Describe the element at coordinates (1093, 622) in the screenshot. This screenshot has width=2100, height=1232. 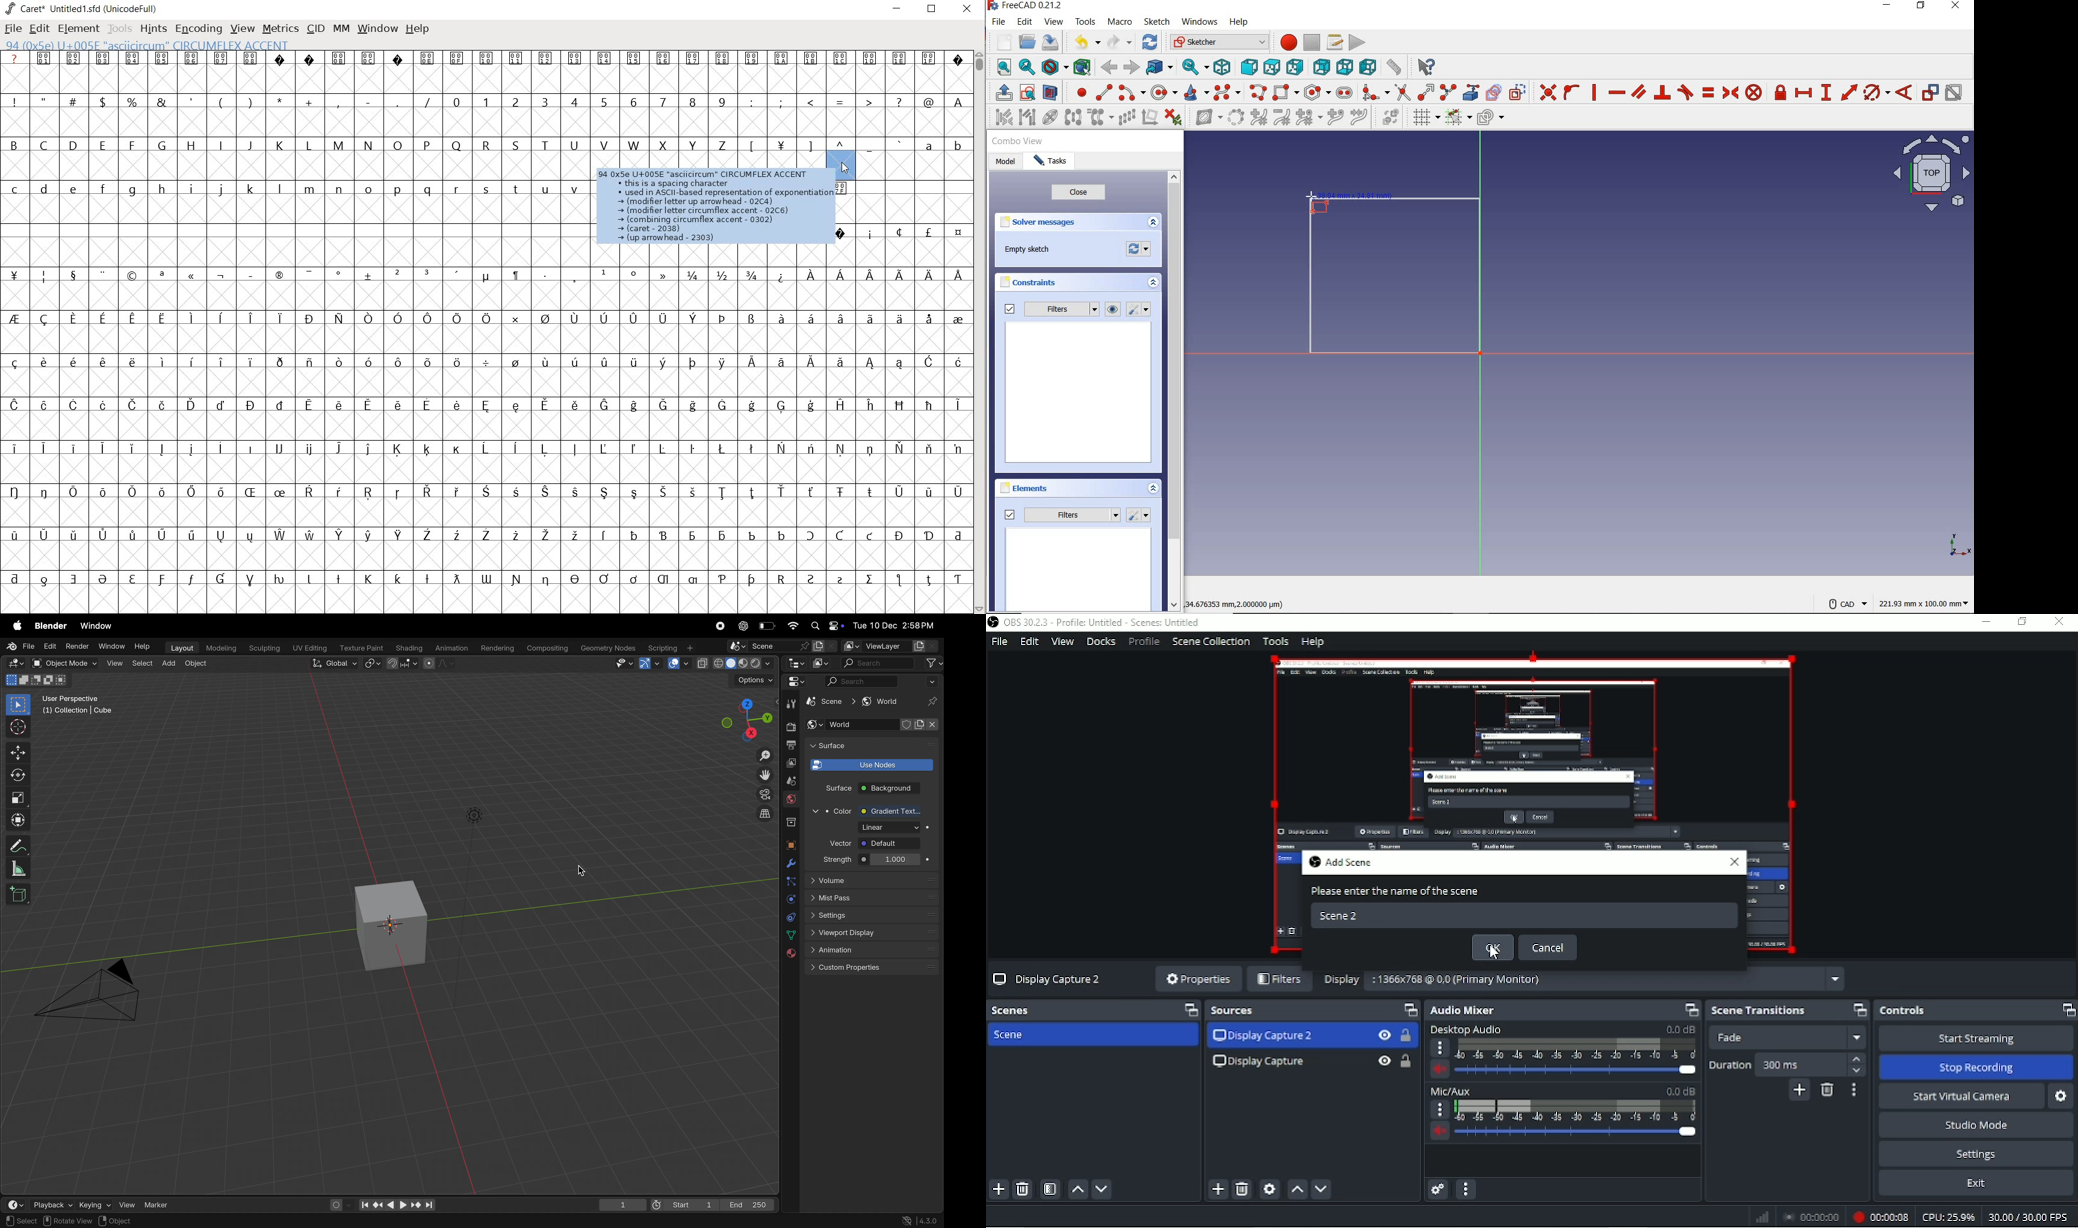
I see `OBS 30.2.3 - Profile: Untitled - Scenes: Untitled` at that location.